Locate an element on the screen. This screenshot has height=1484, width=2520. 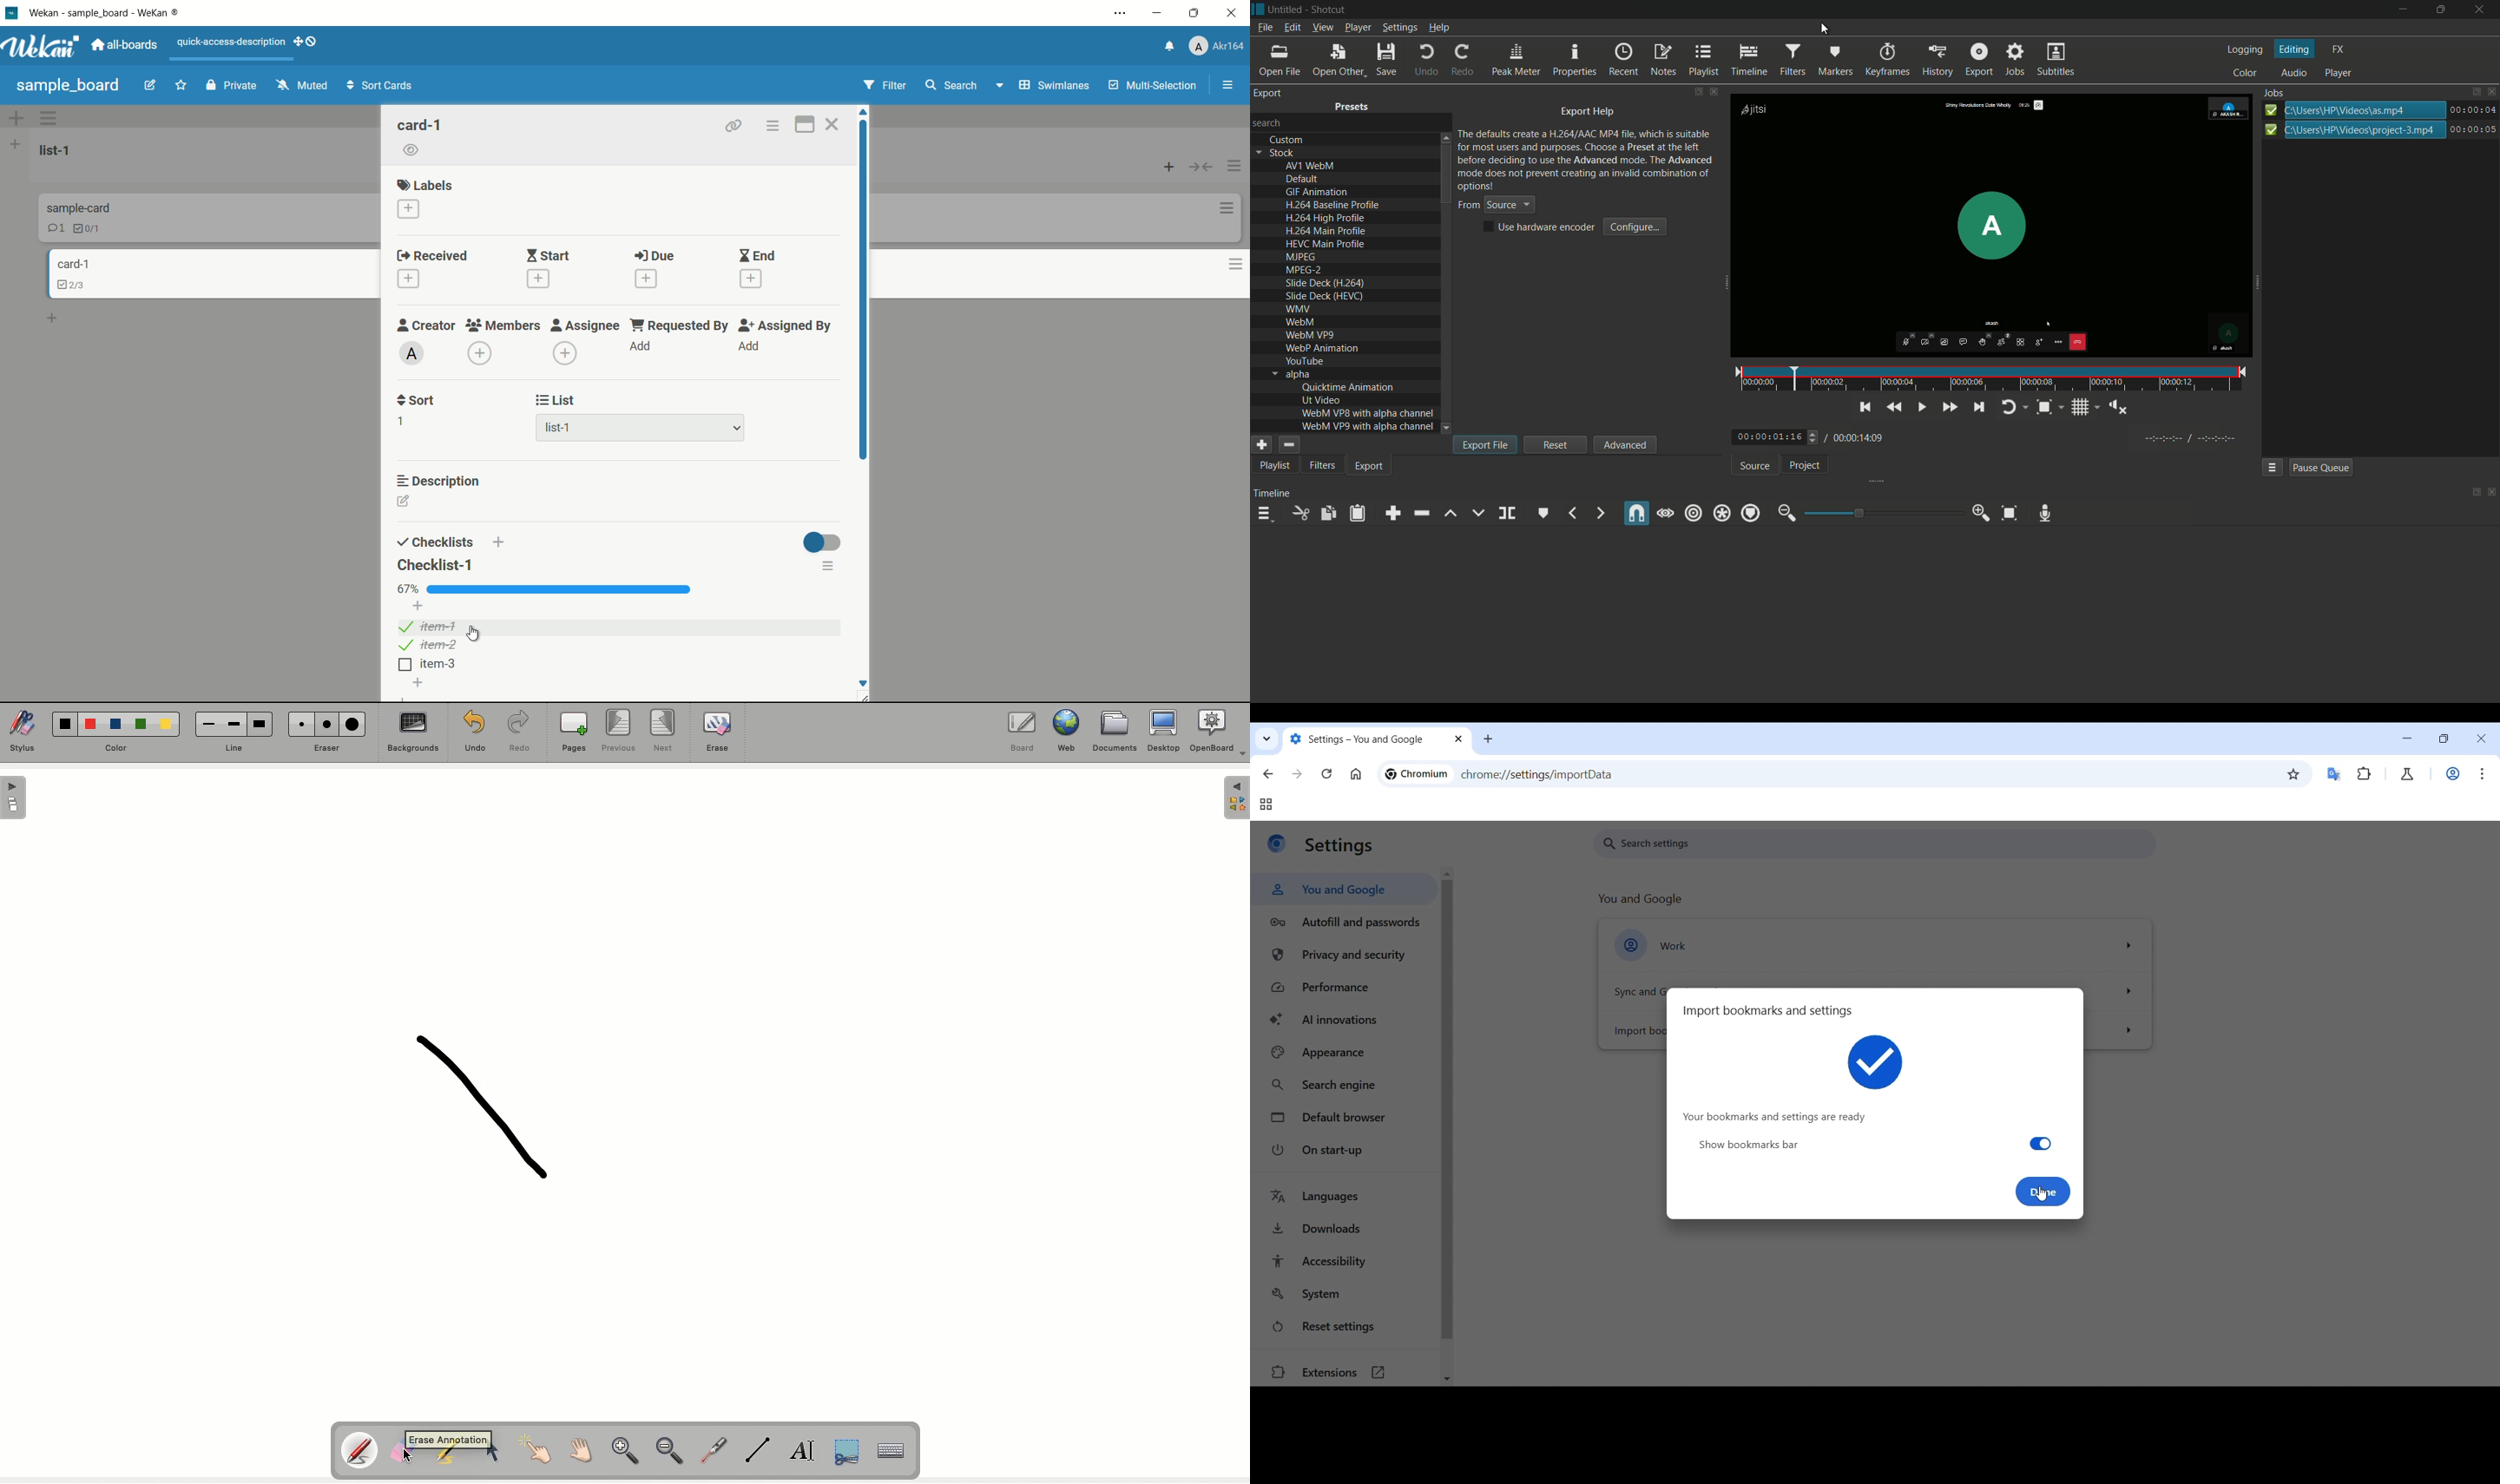
add card is located at coordinates (53, 318).